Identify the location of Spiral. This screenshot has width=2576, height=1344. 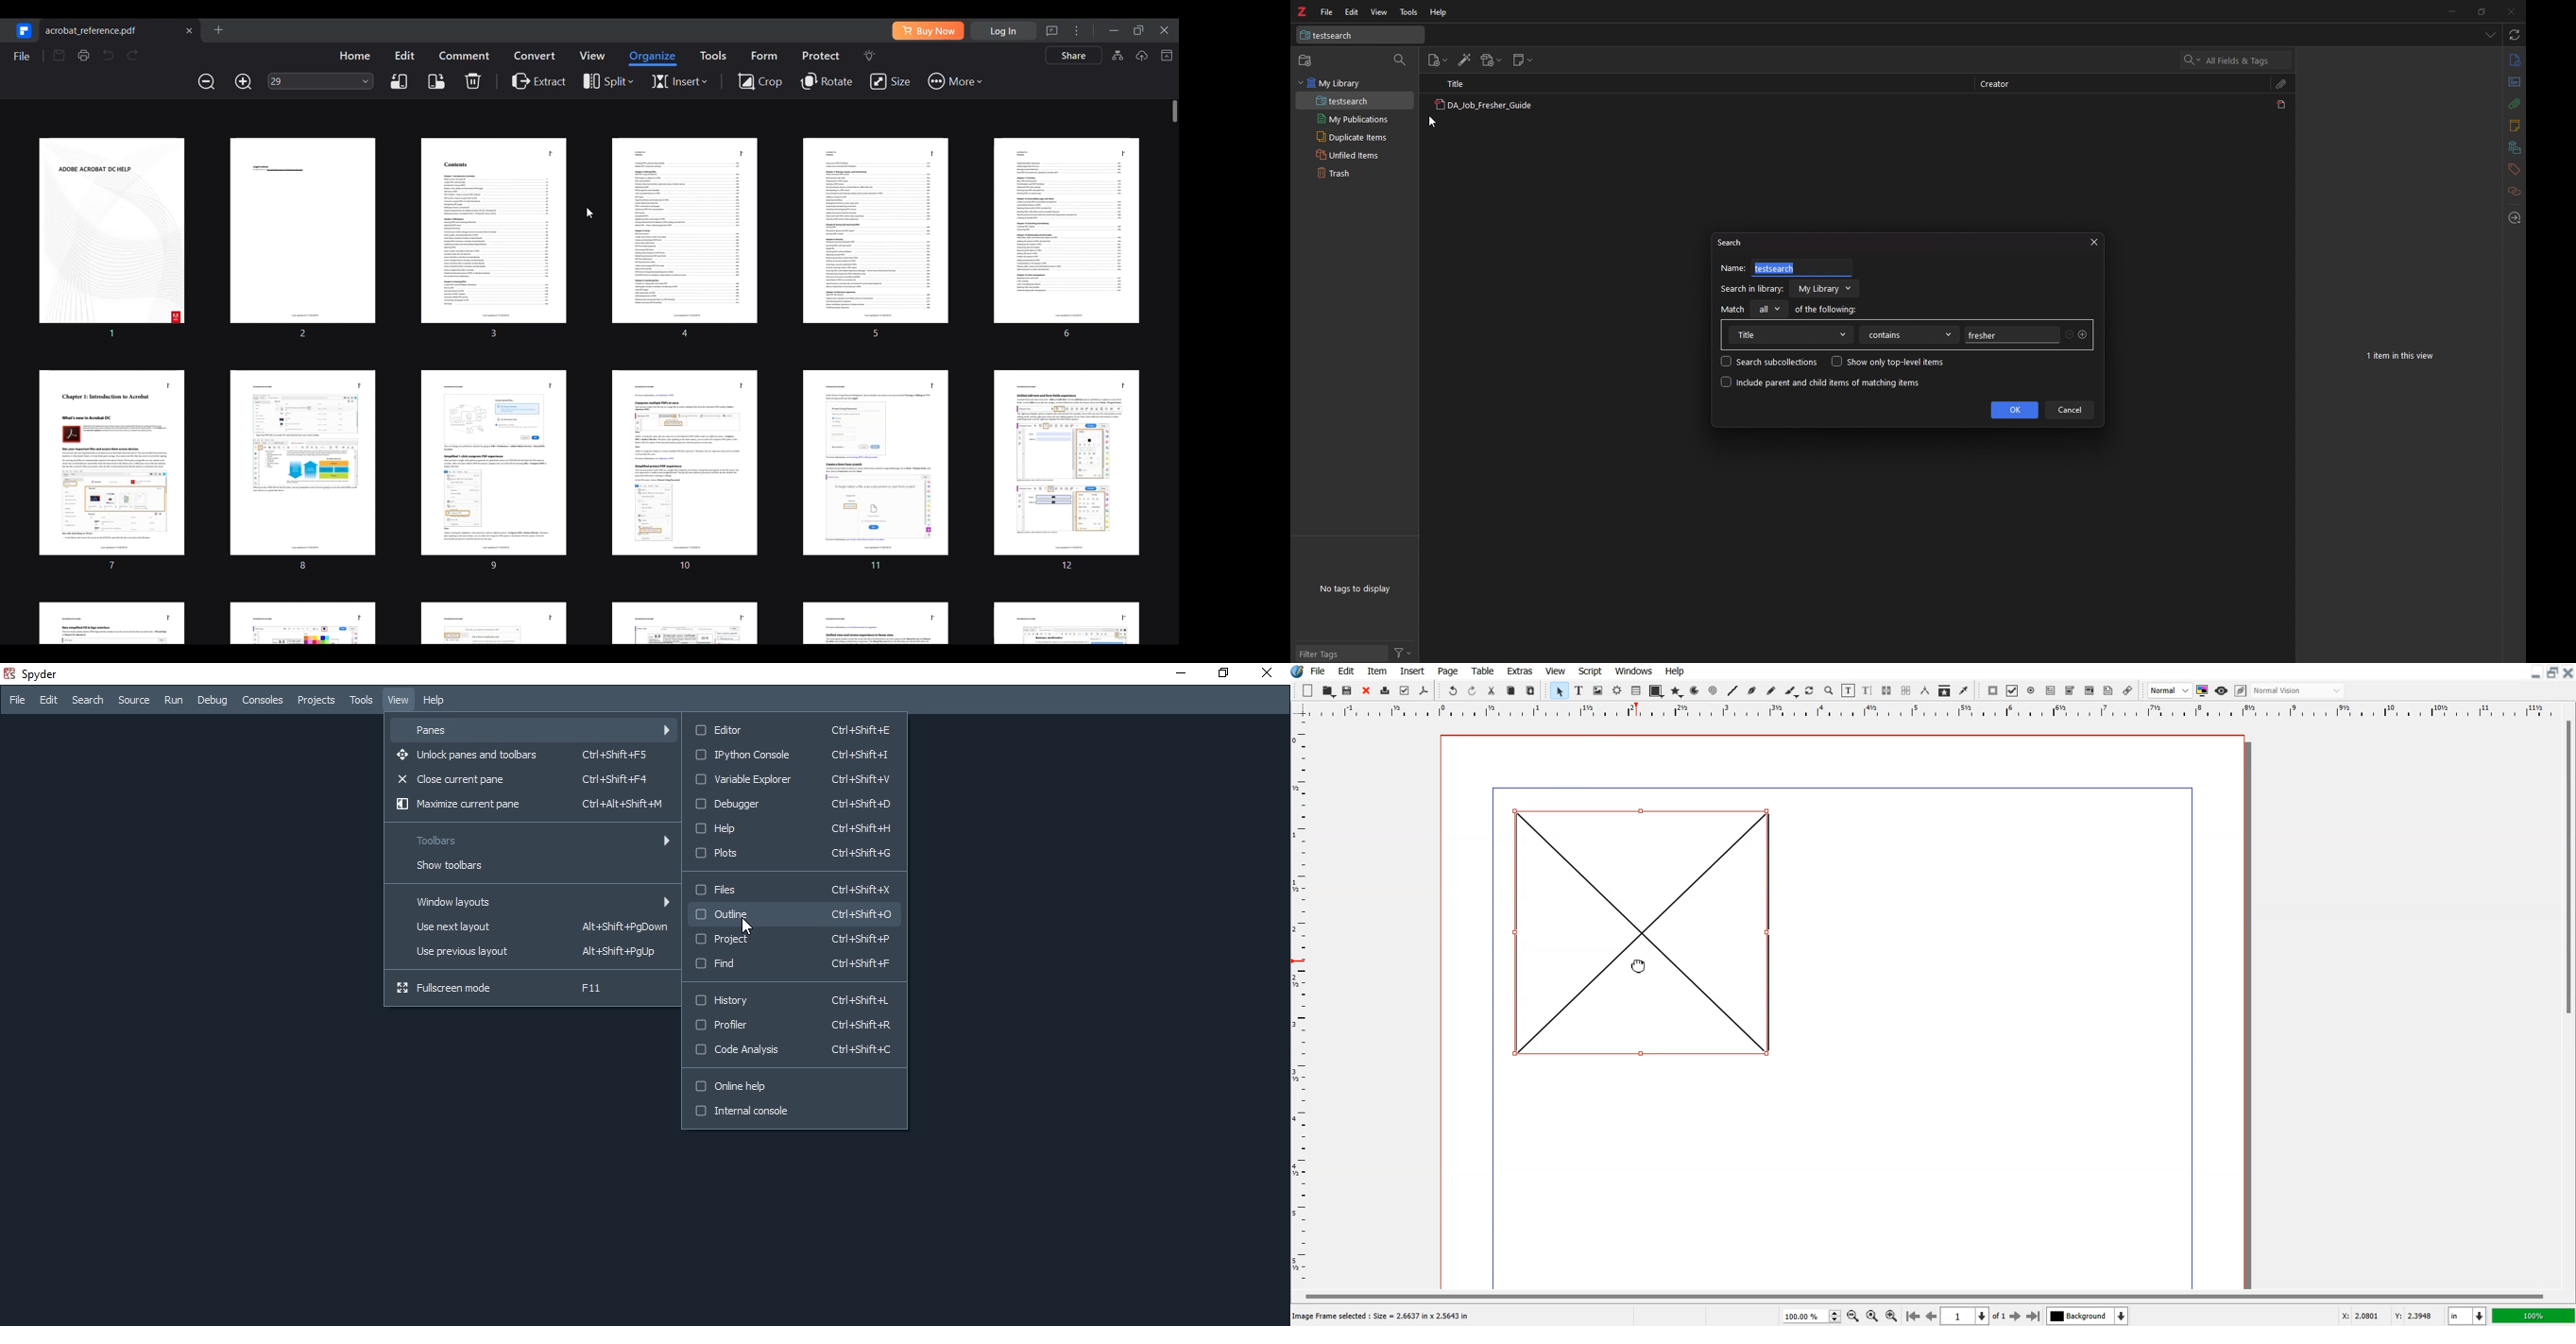
(1712, 690).